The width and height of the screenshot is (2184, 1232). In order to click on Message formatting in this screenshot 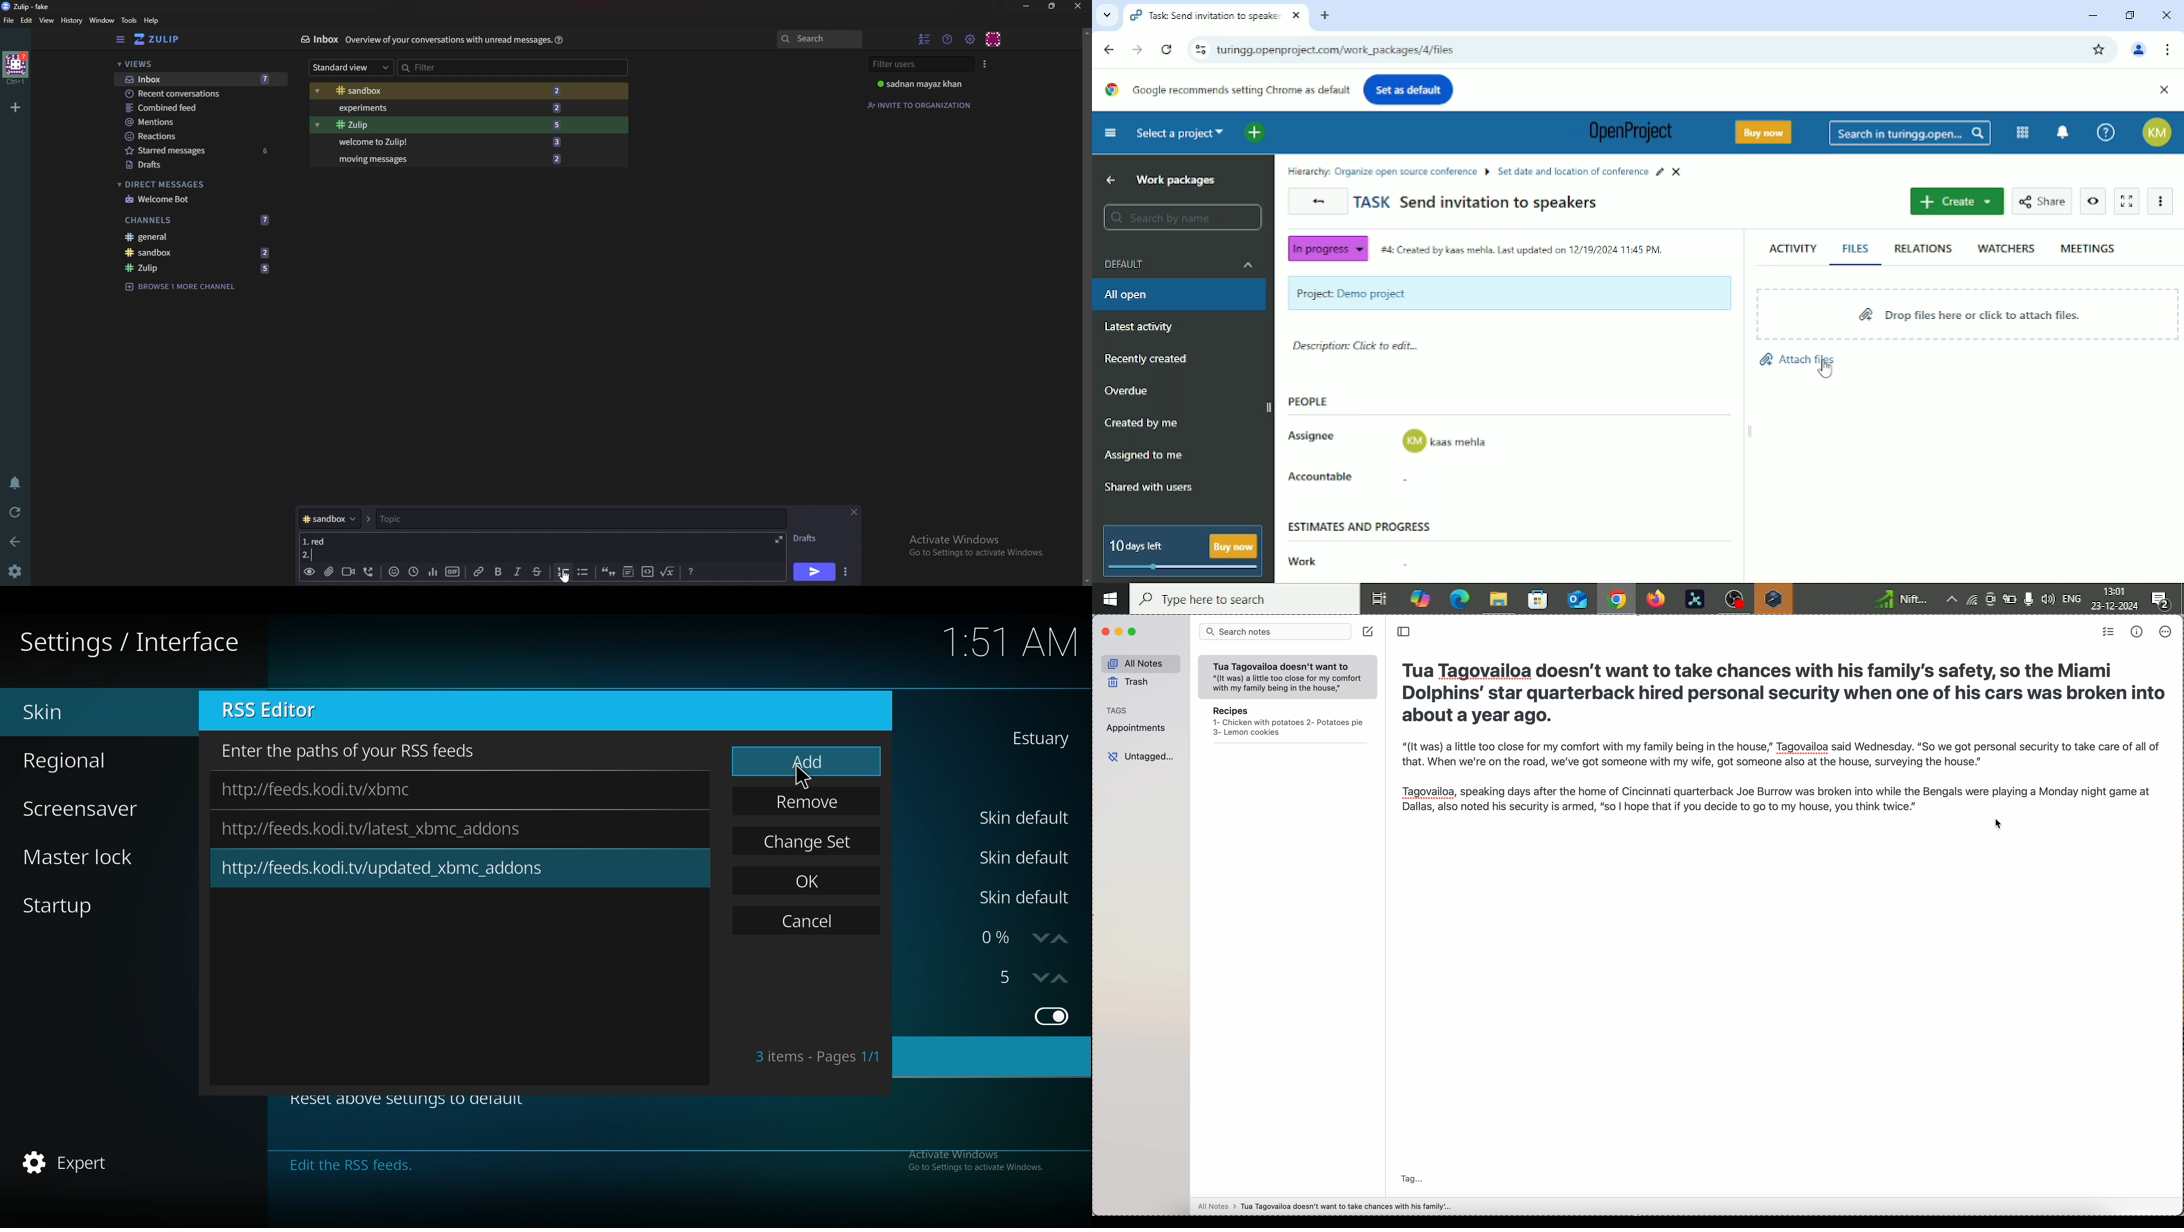, I will do `click(690, 573)`.